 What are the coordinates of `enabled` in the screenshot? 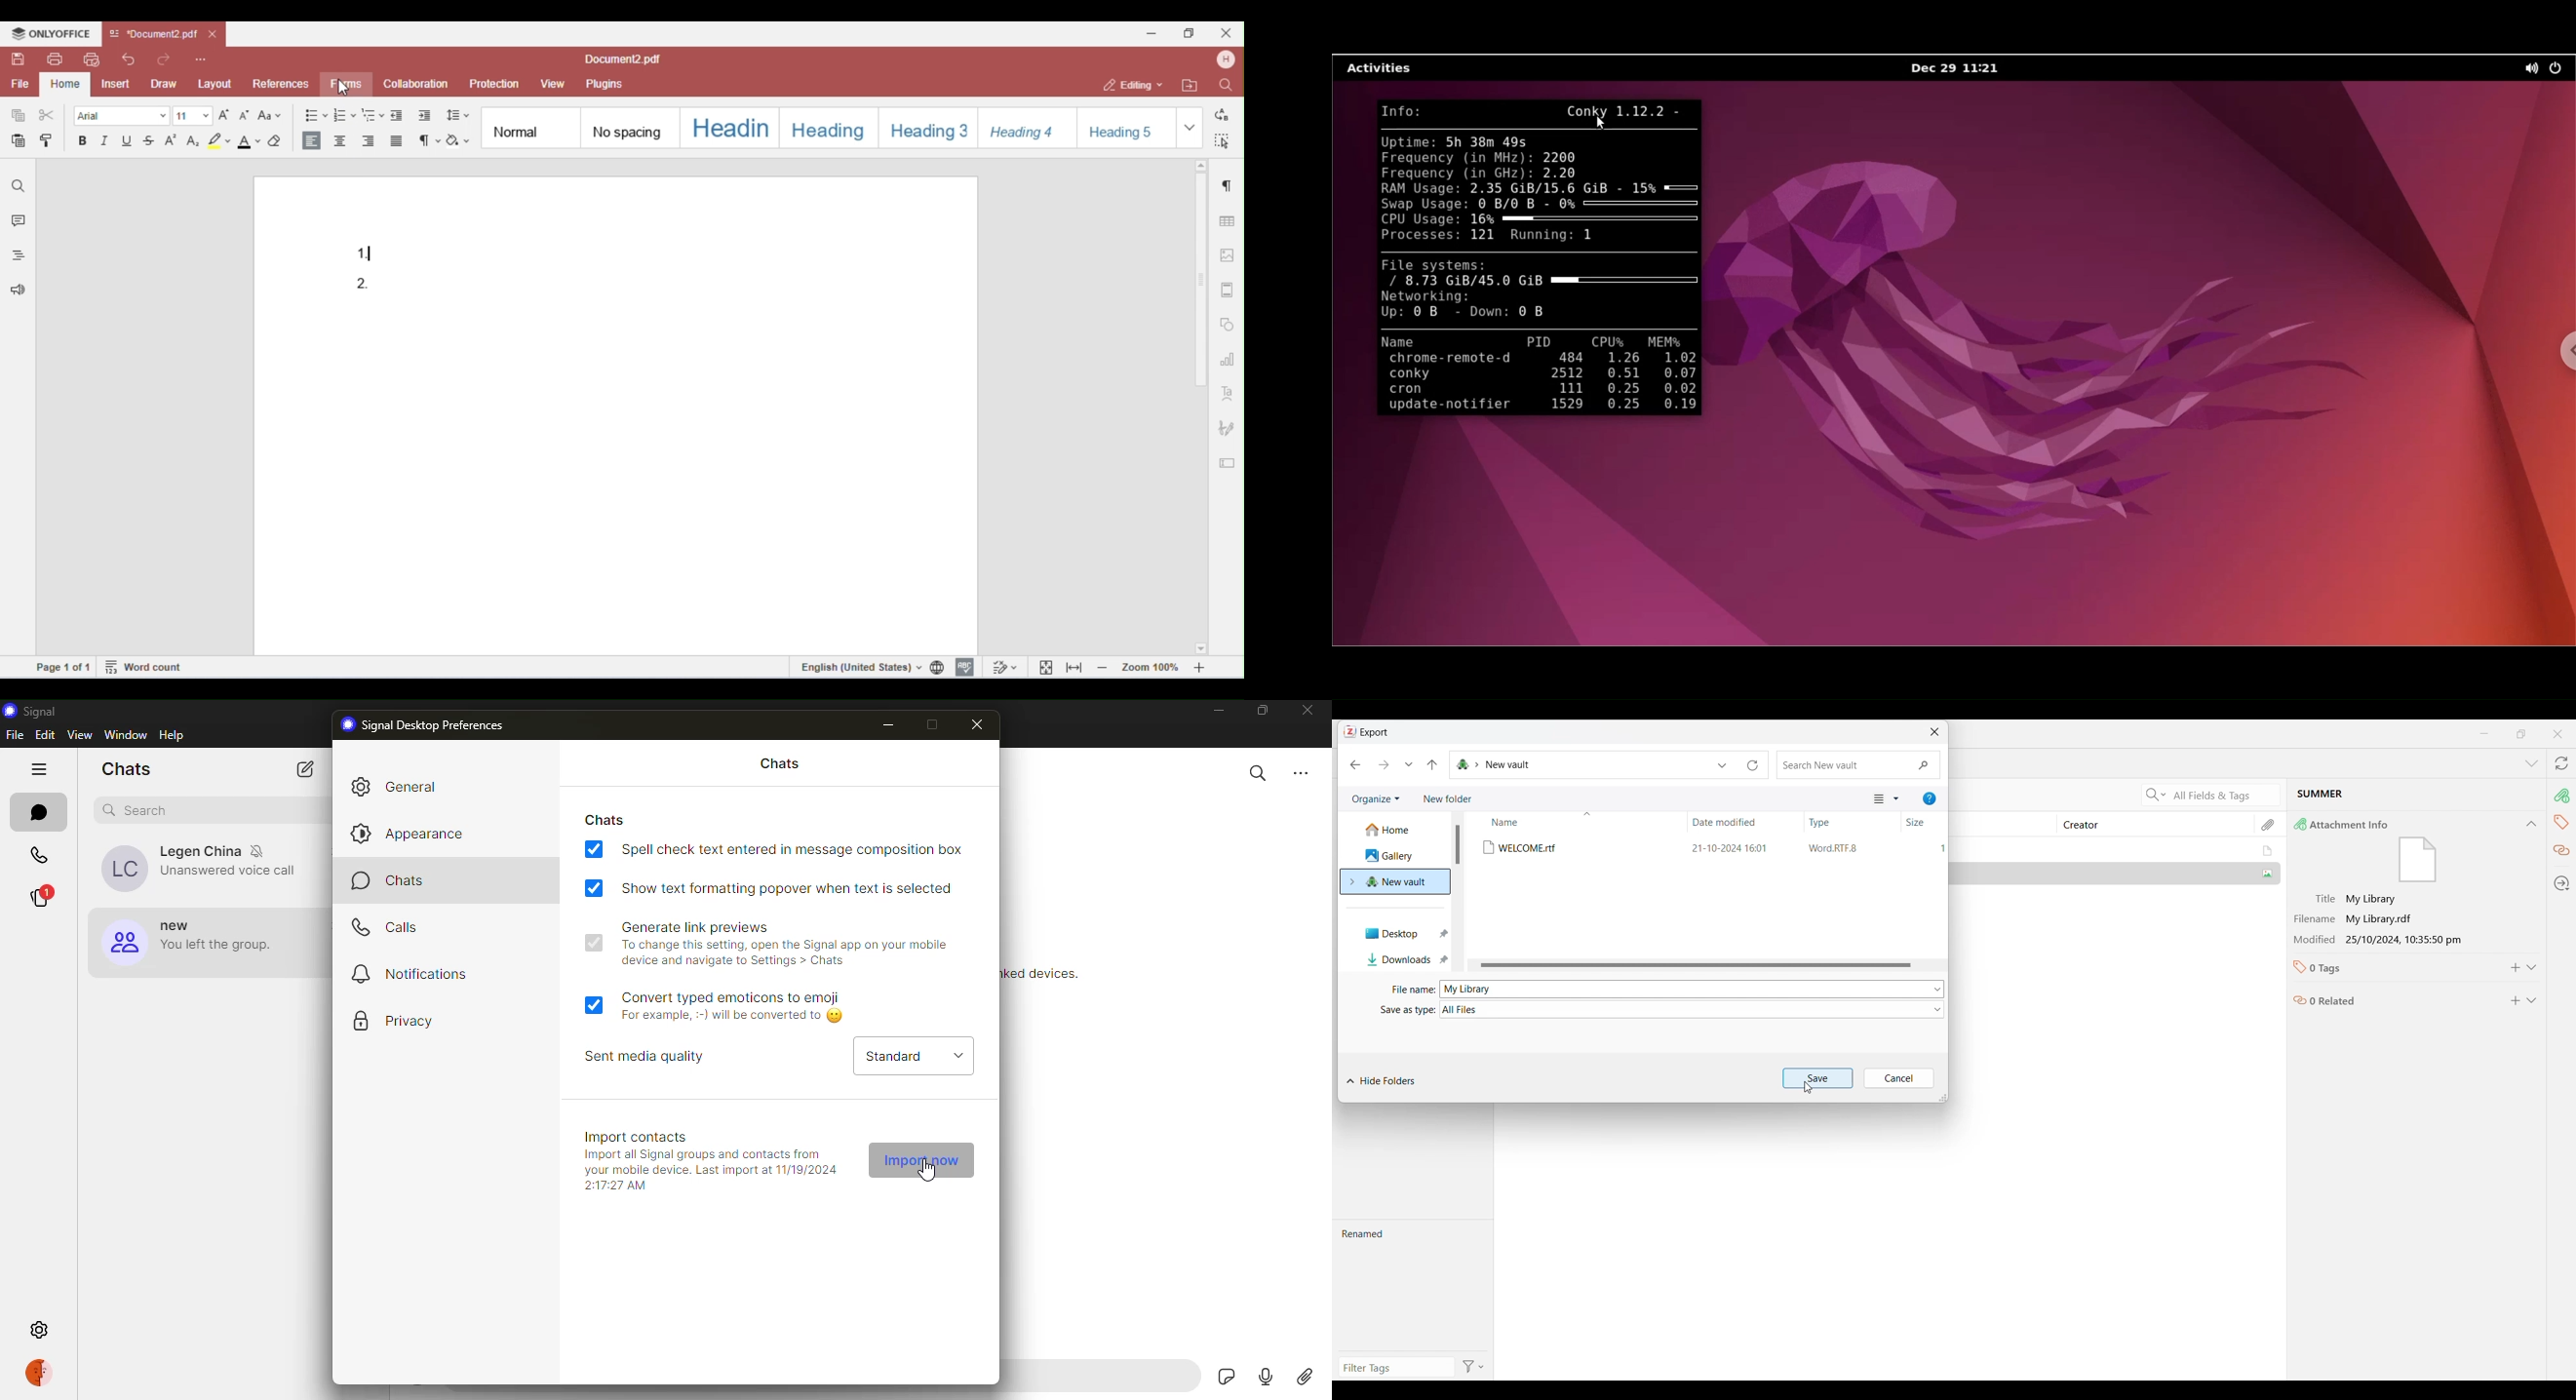 It's located at (594, 944).